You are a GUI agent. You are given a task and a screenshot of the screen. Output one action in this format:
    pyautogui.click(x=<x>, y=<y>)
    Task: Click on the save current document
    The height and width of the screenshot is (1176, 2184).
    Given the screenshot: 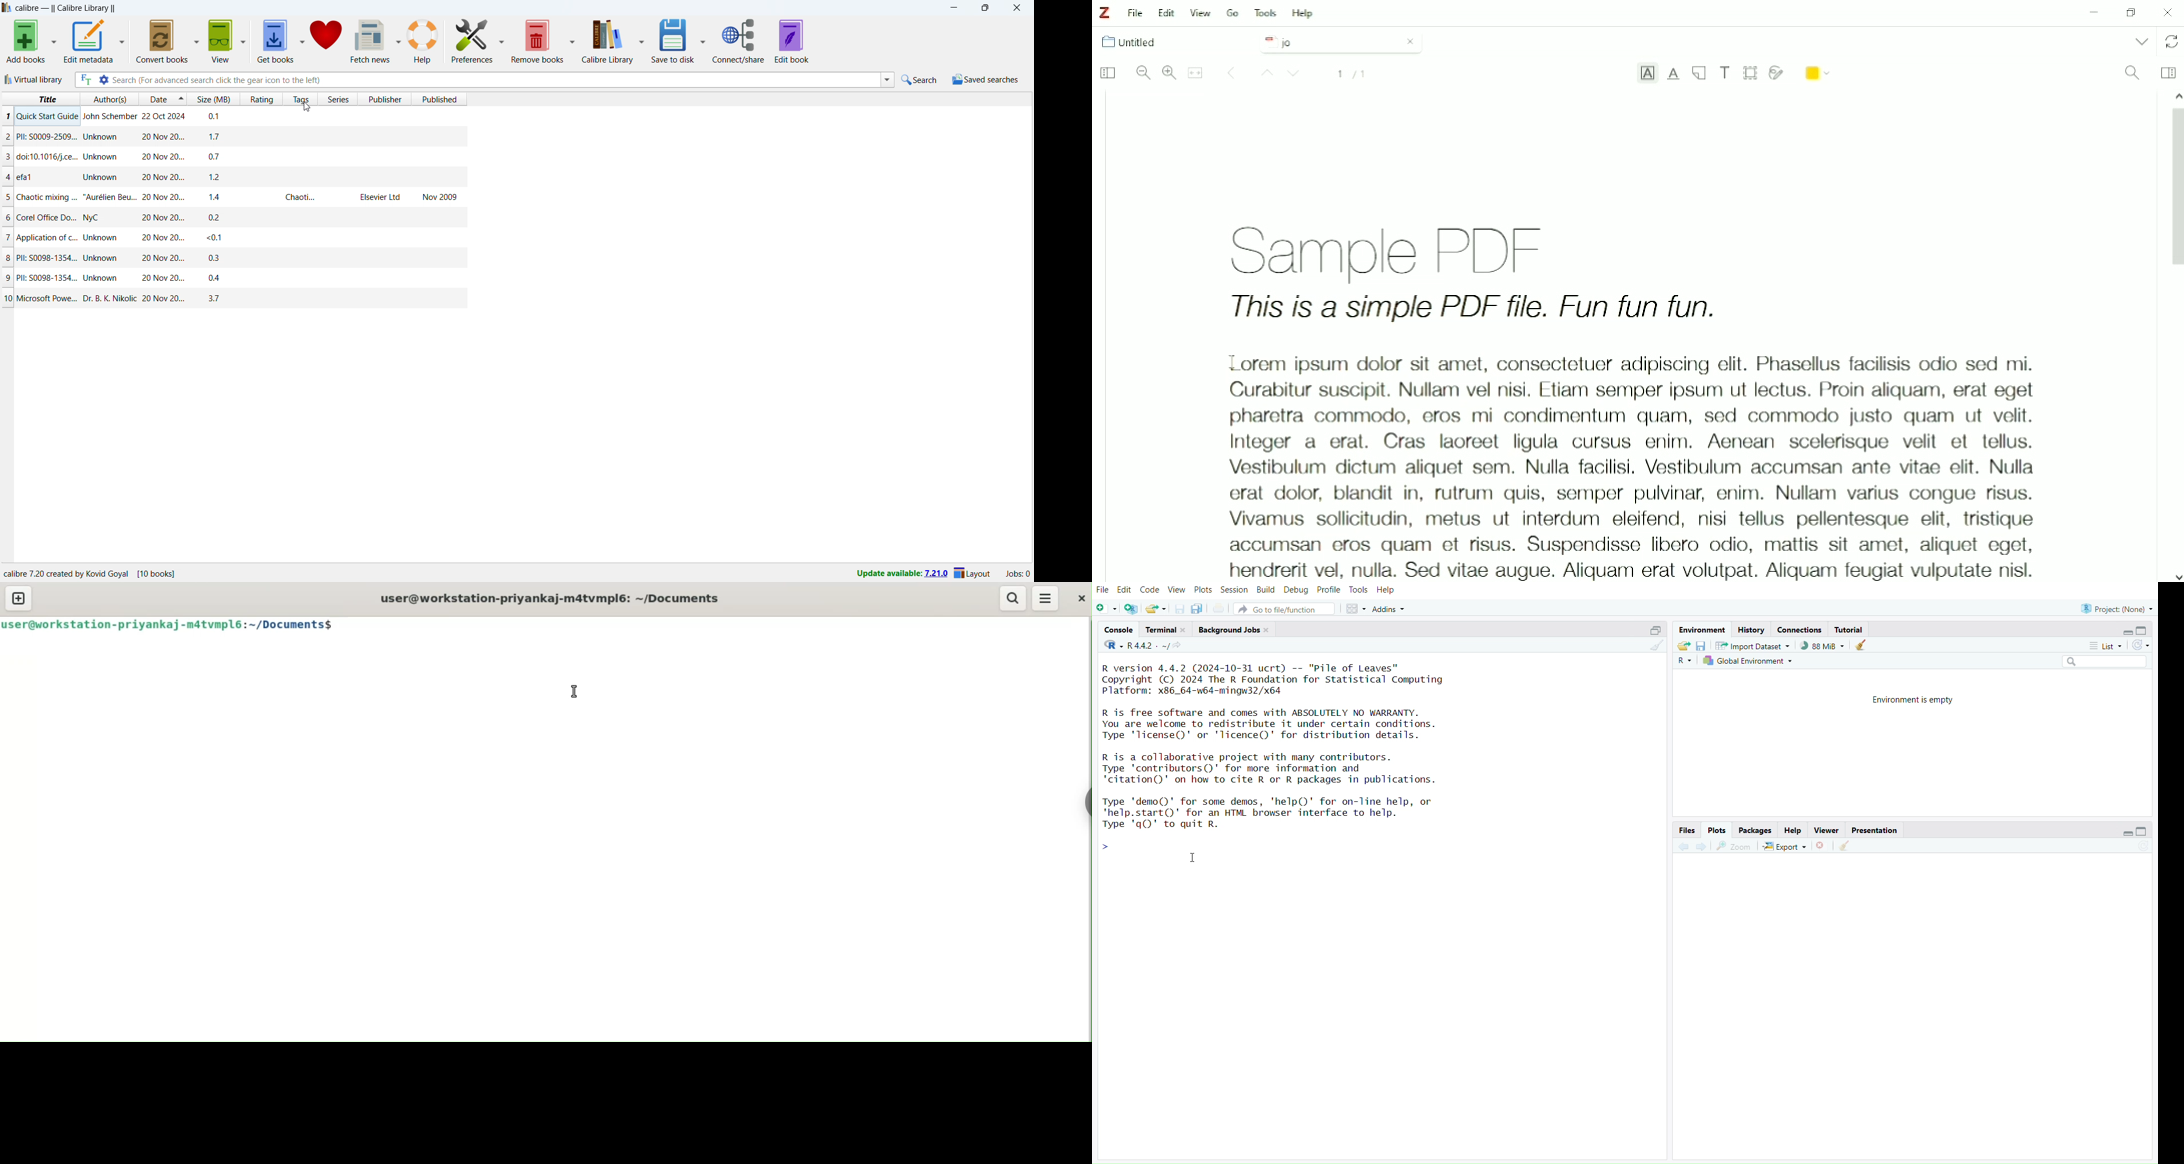 What is the action you would take?
    pyautogui.click(x=1179, y=610)
    